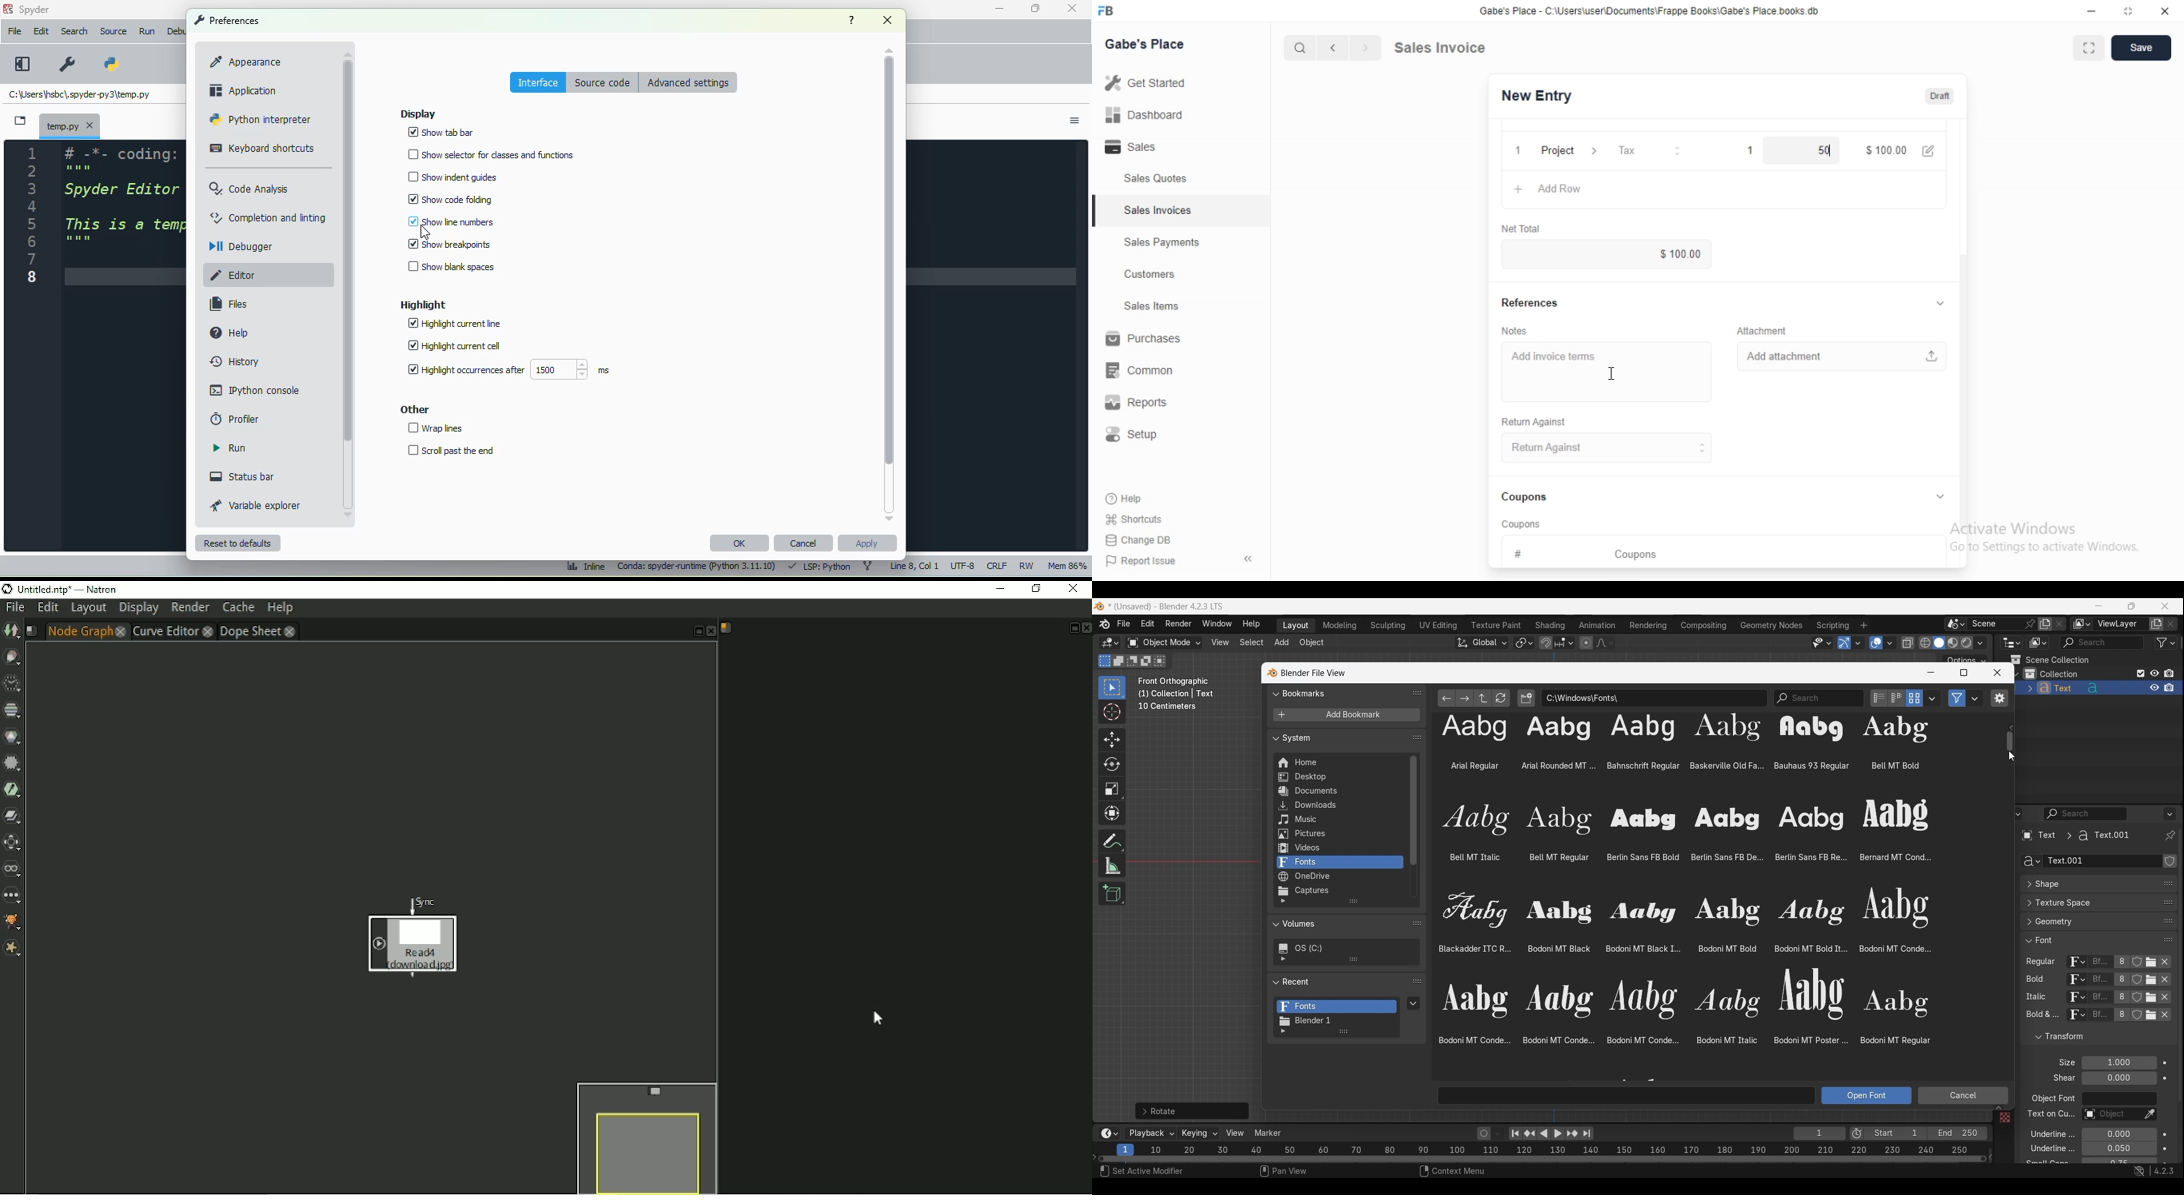 This screenshot has width=2184, height=1204. I want to click on show code folding, so click(450, 198).